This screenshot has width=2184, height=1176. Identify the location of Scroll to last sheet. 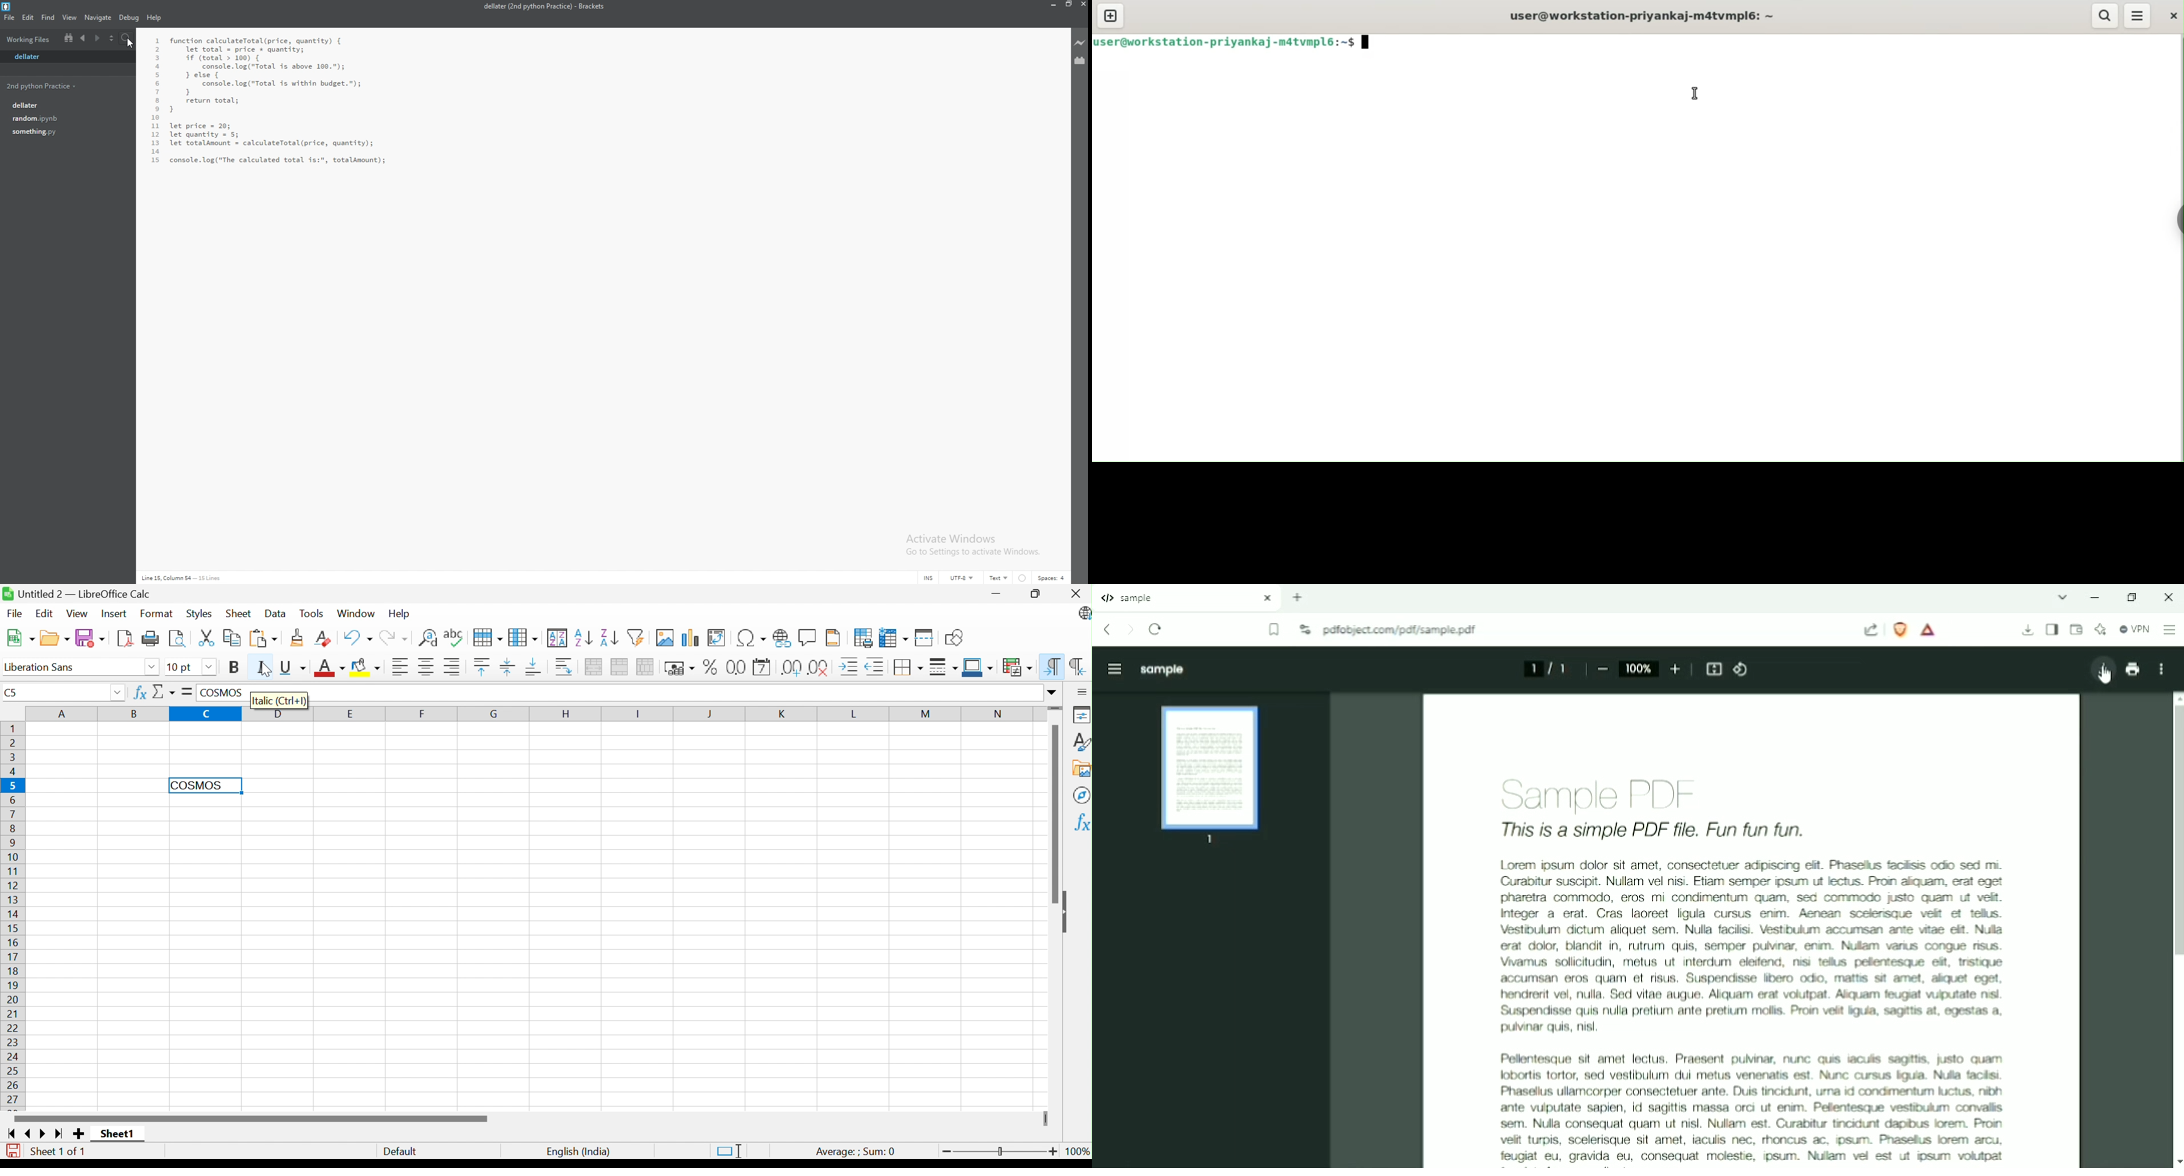
(59, 1136).